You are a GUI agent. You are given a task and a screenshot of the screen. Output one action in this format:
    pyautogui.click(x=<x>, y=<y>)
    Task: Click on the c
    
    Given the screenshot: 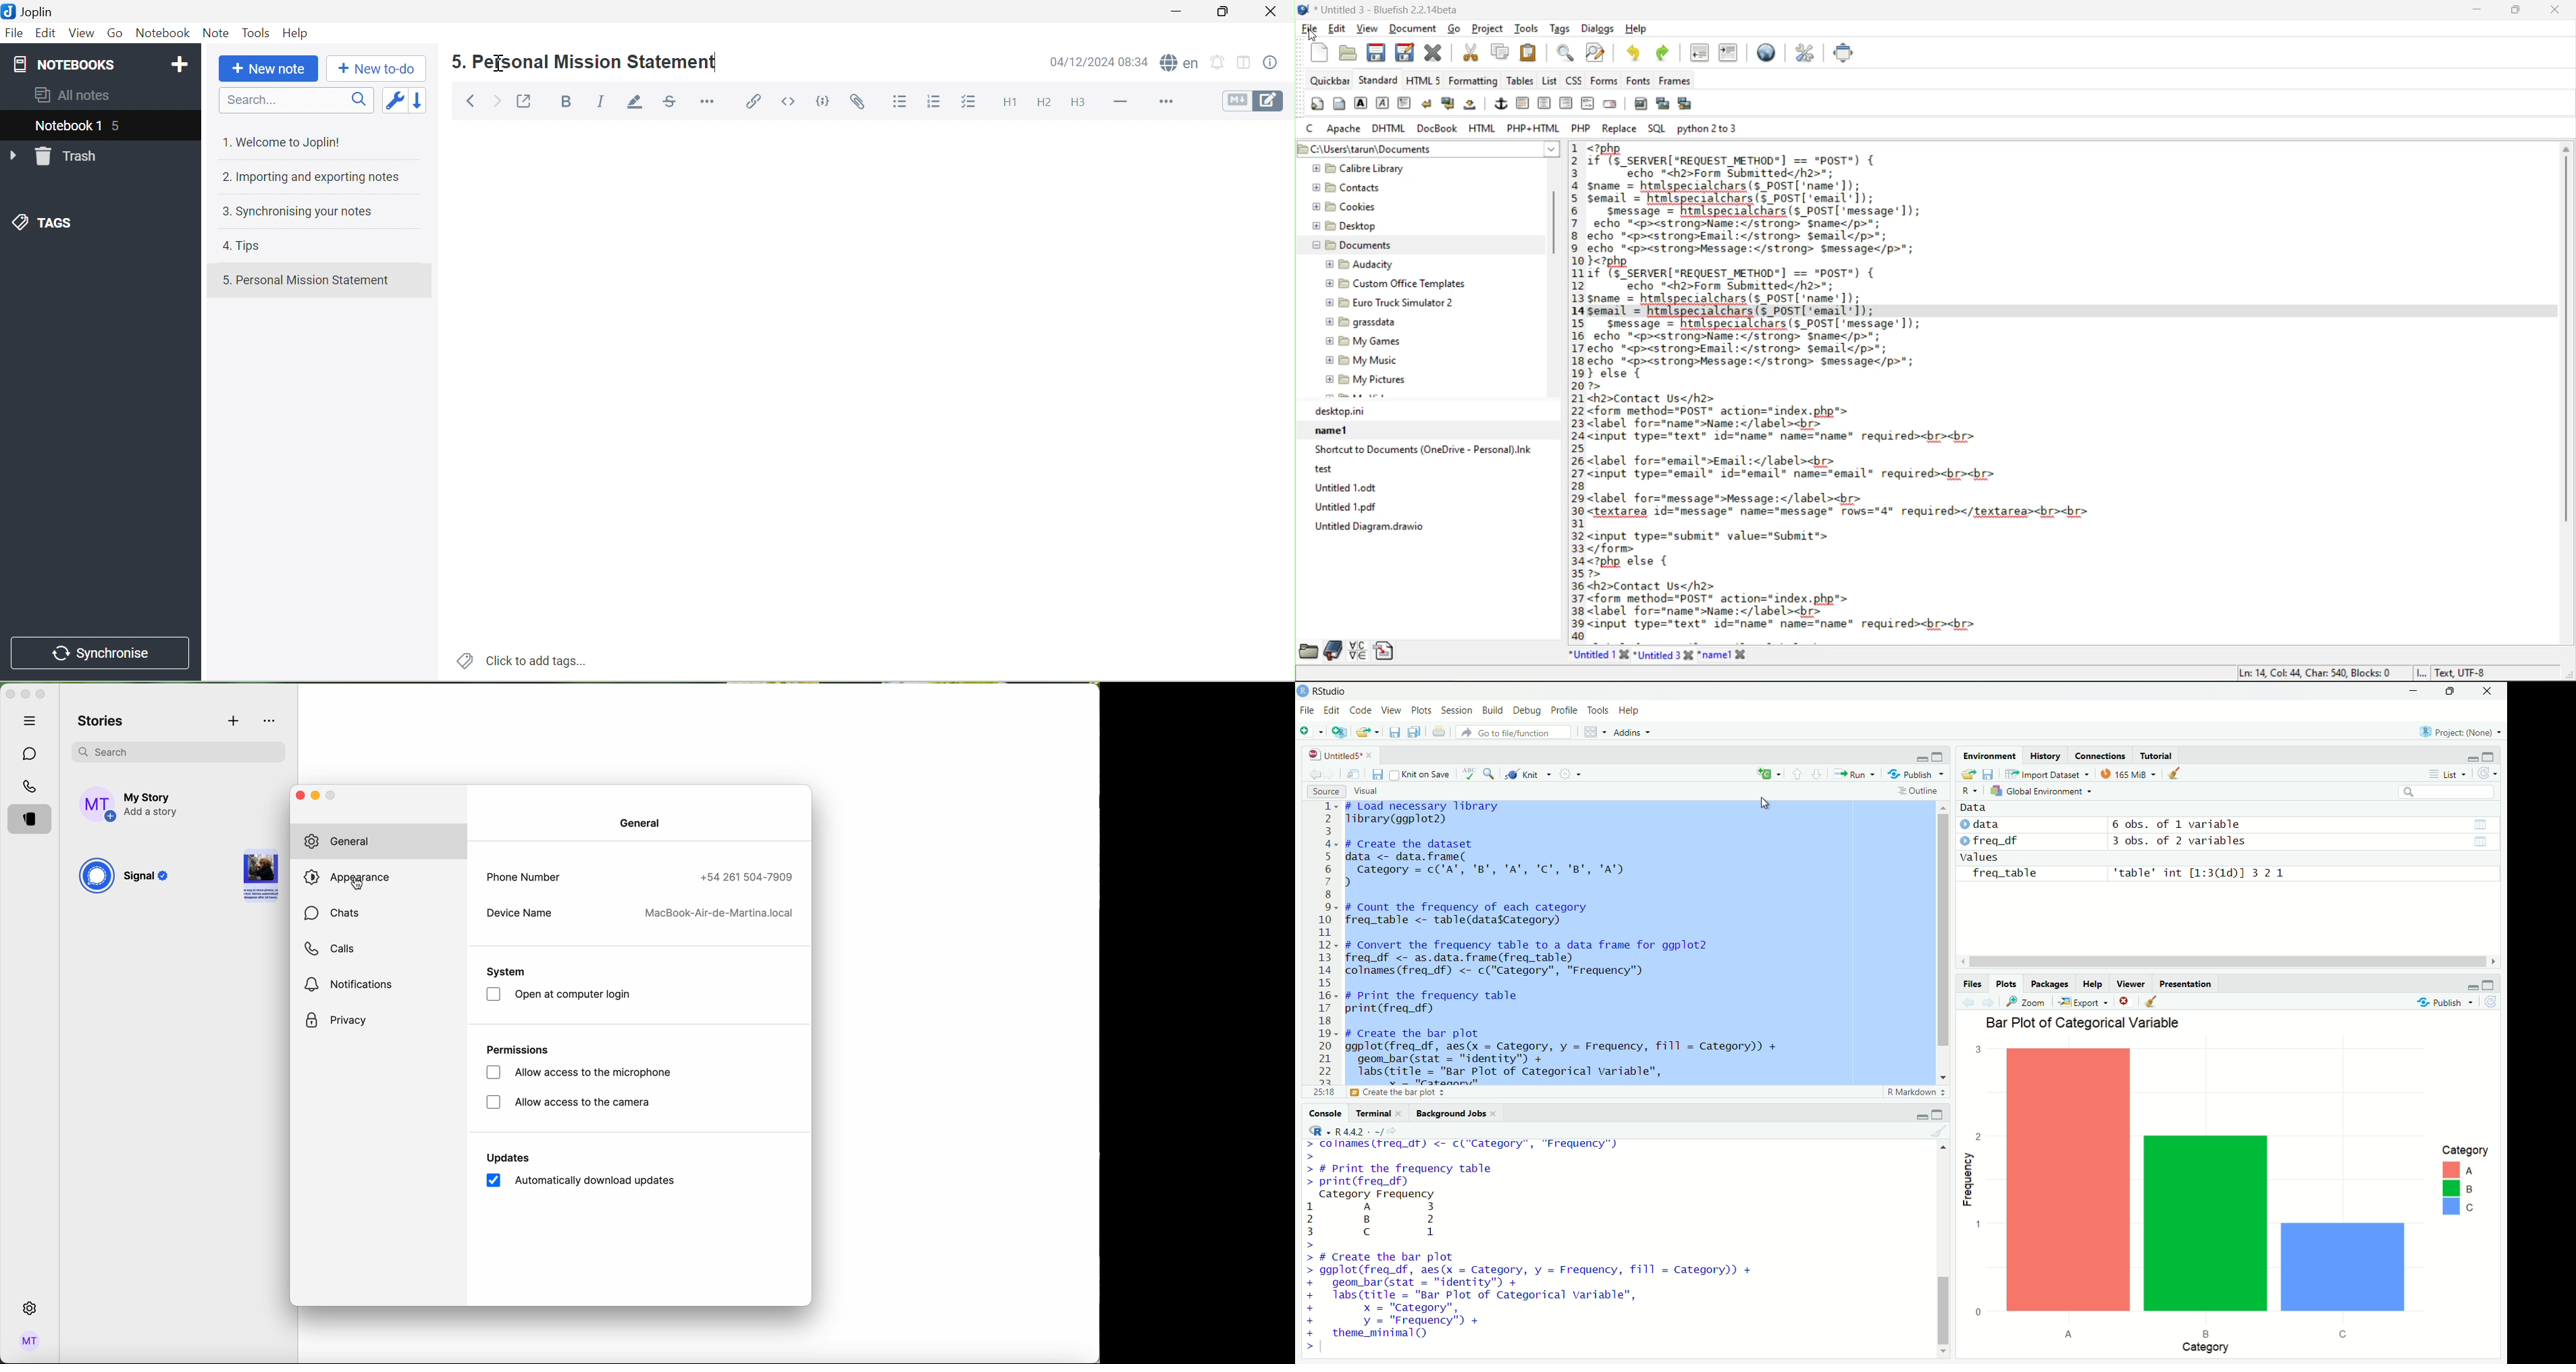 What is the action you would take?
    pyautogui.click(x=1312, y=130)
    